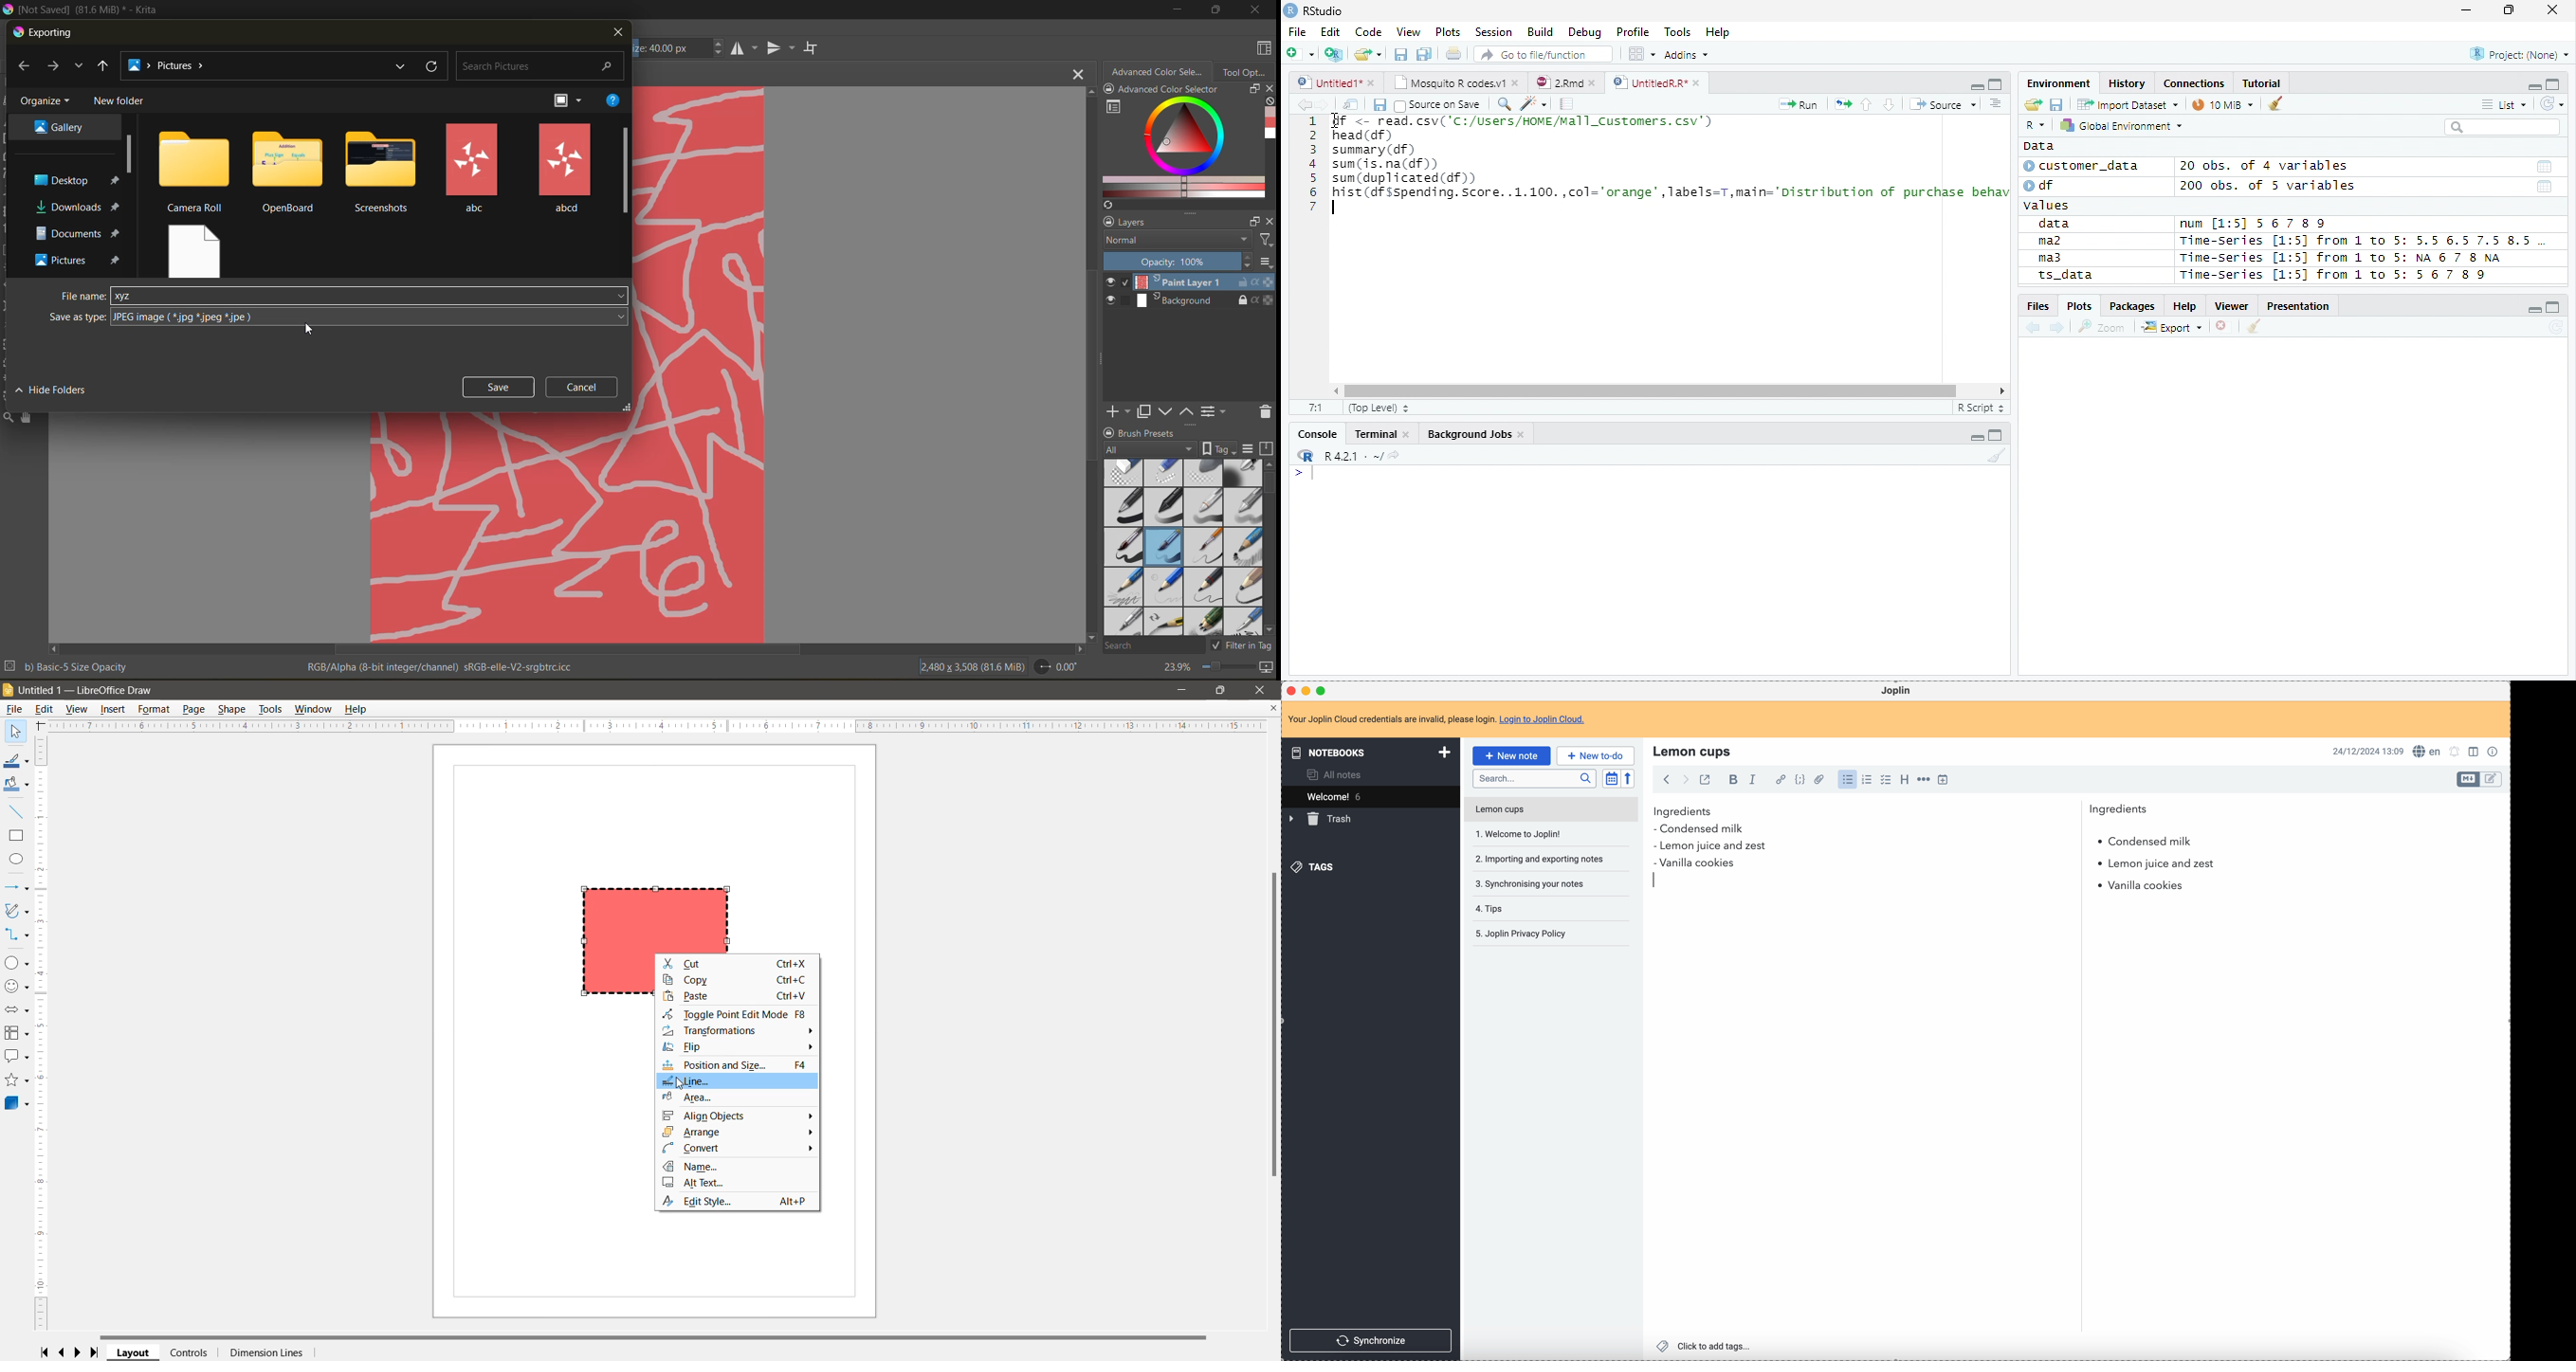  Describe the element at coordinates (2556, 328) in the screenshot. I see `Refresh` at that location.